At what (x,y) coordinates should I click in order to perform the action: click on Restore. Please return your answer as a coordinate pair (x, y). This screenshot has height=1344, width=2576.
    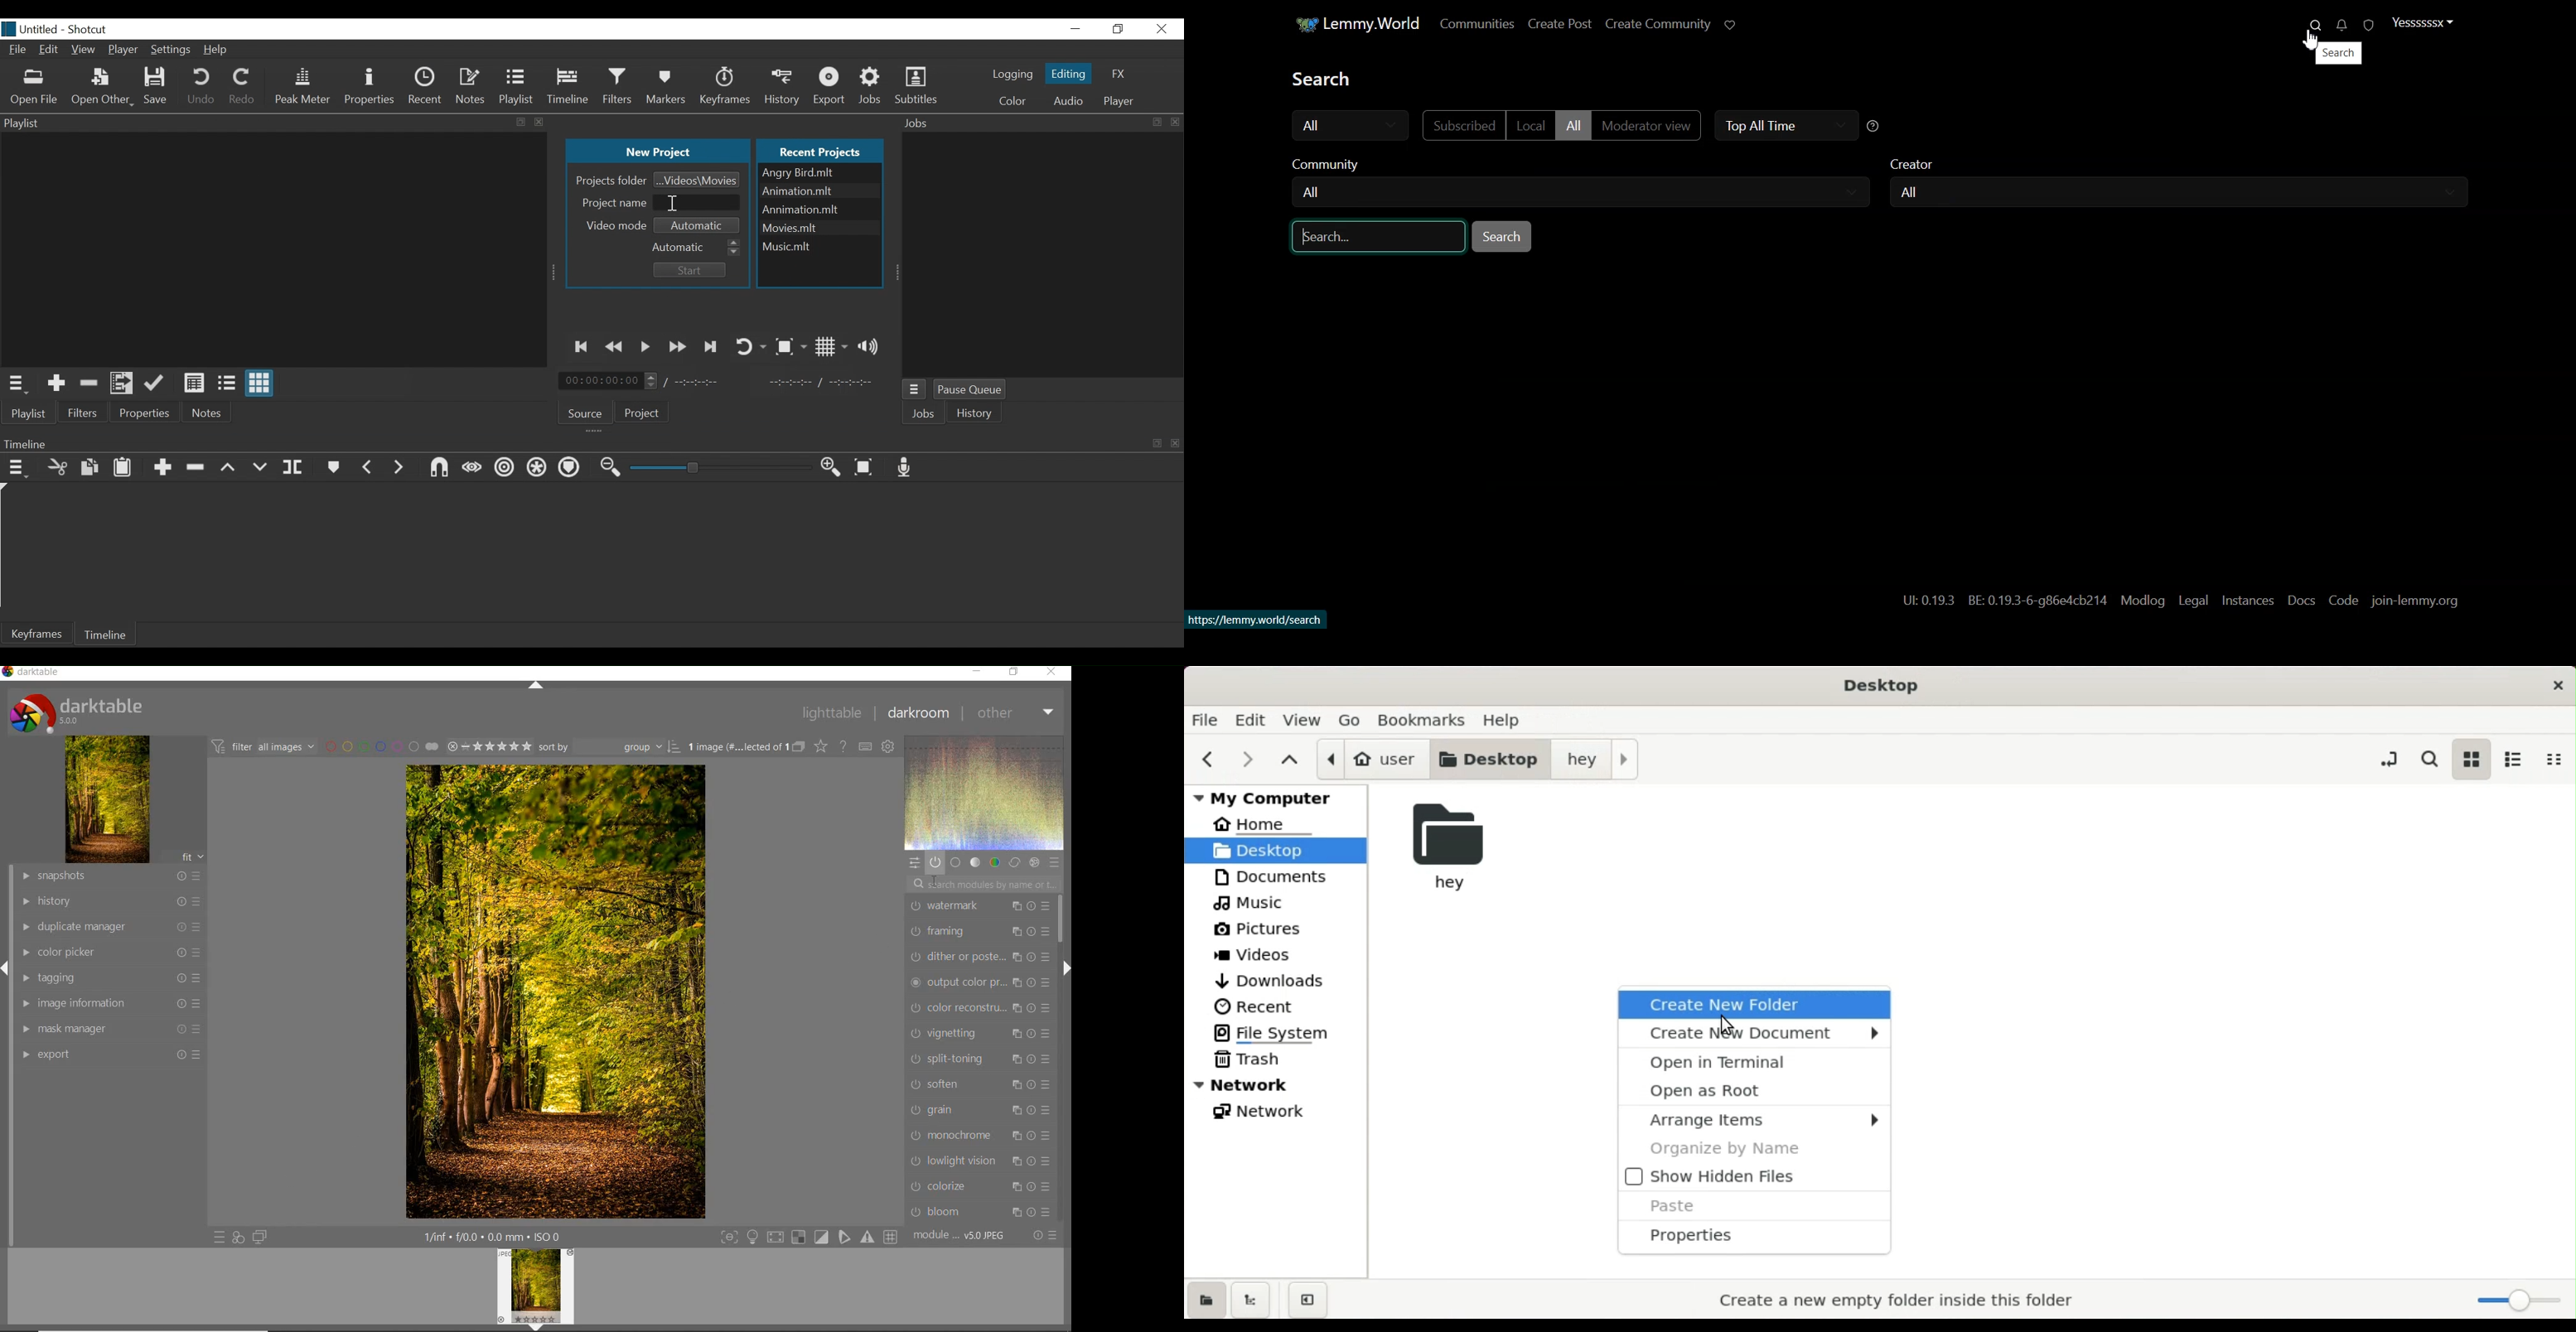
    Looking at the image, I should click on (1119, 28).